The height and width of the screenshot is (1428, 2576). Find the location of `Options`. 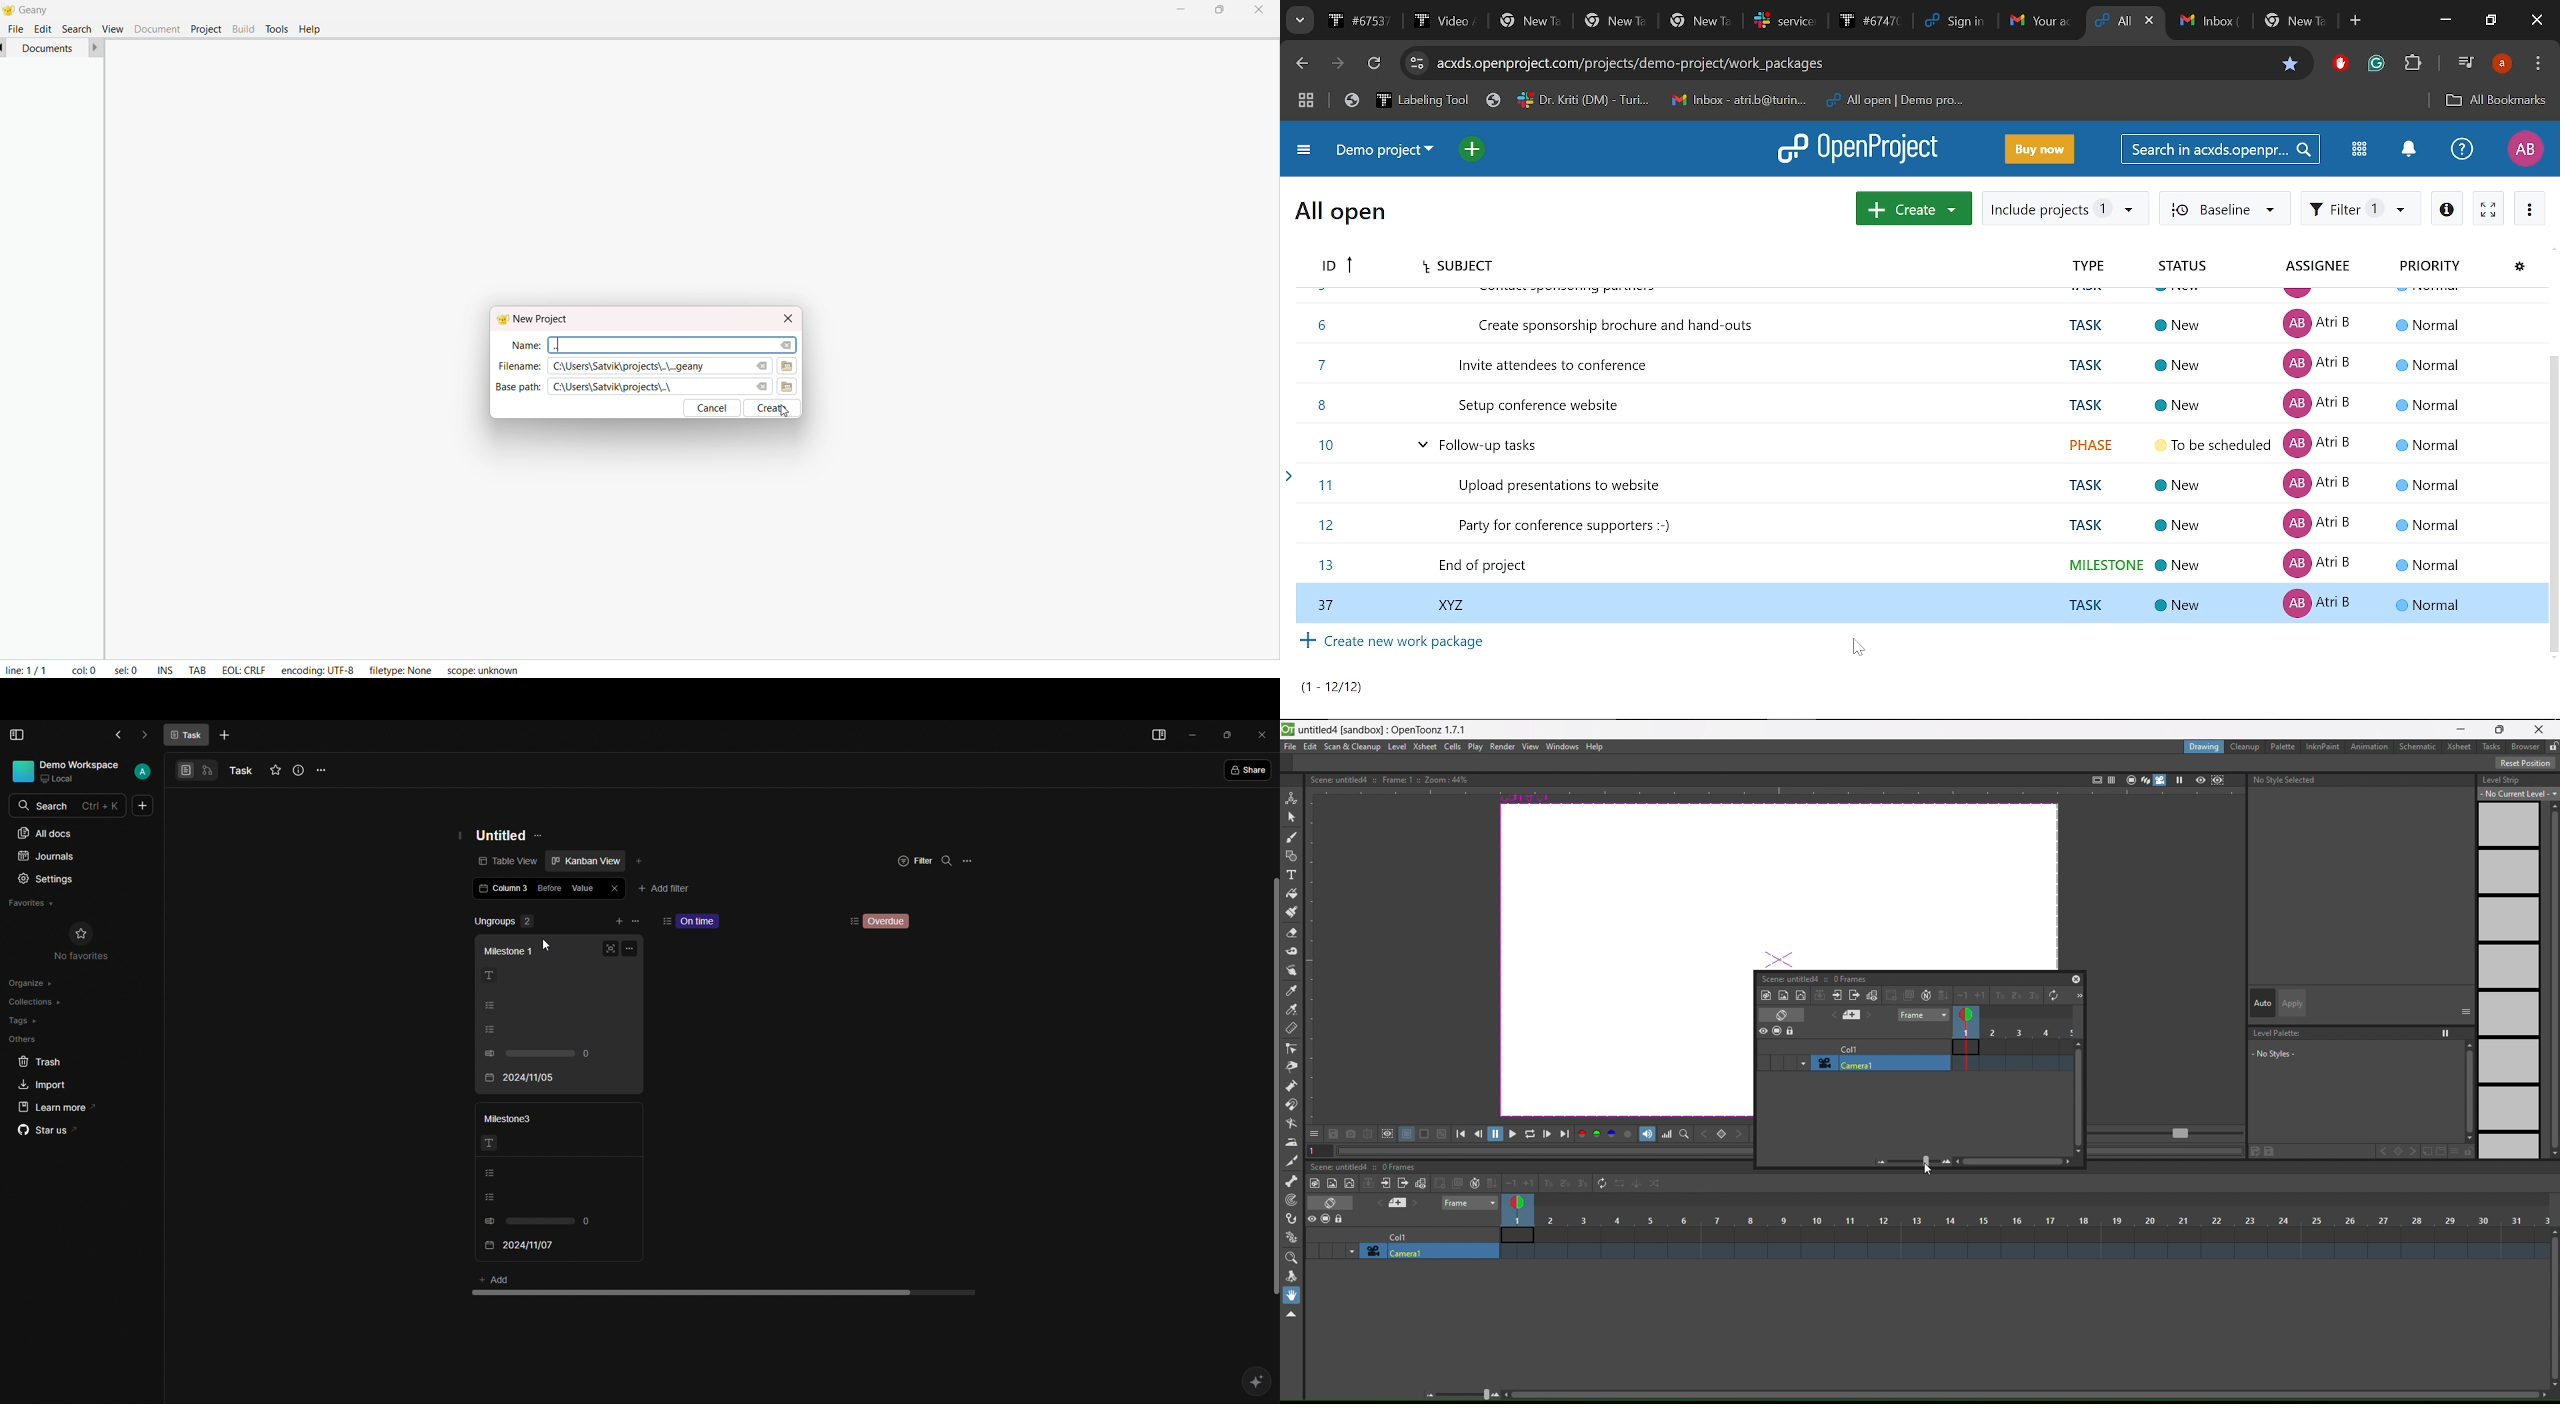

Options is located at coordinates (968, 861).